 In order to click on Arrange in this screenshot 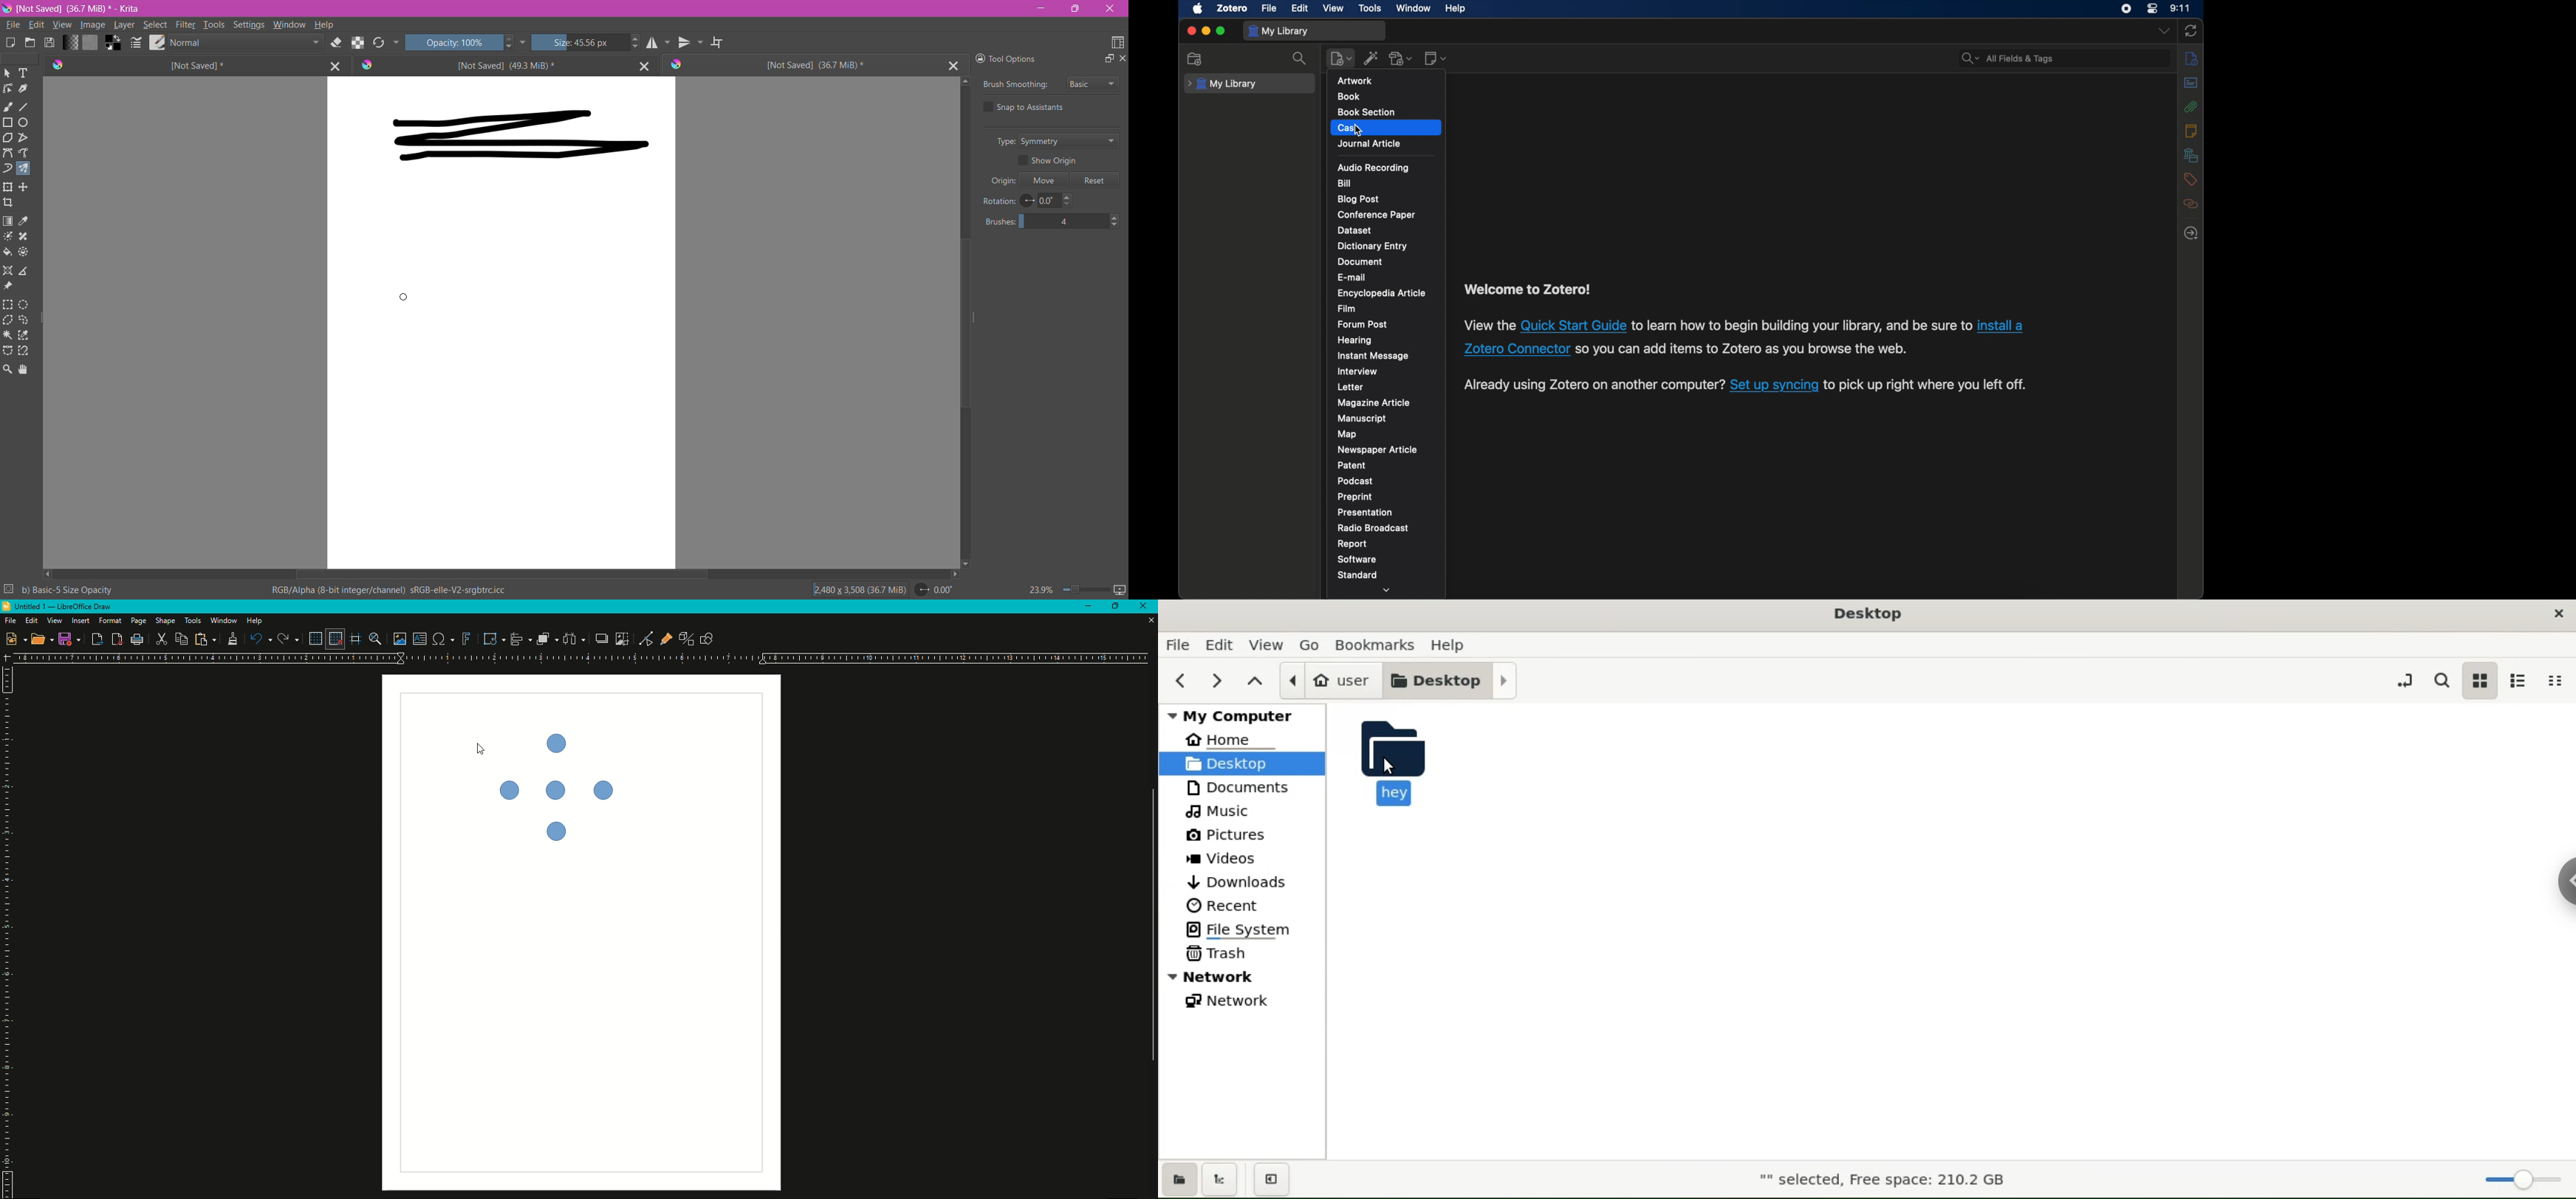, I will do `click(544, 639)`.